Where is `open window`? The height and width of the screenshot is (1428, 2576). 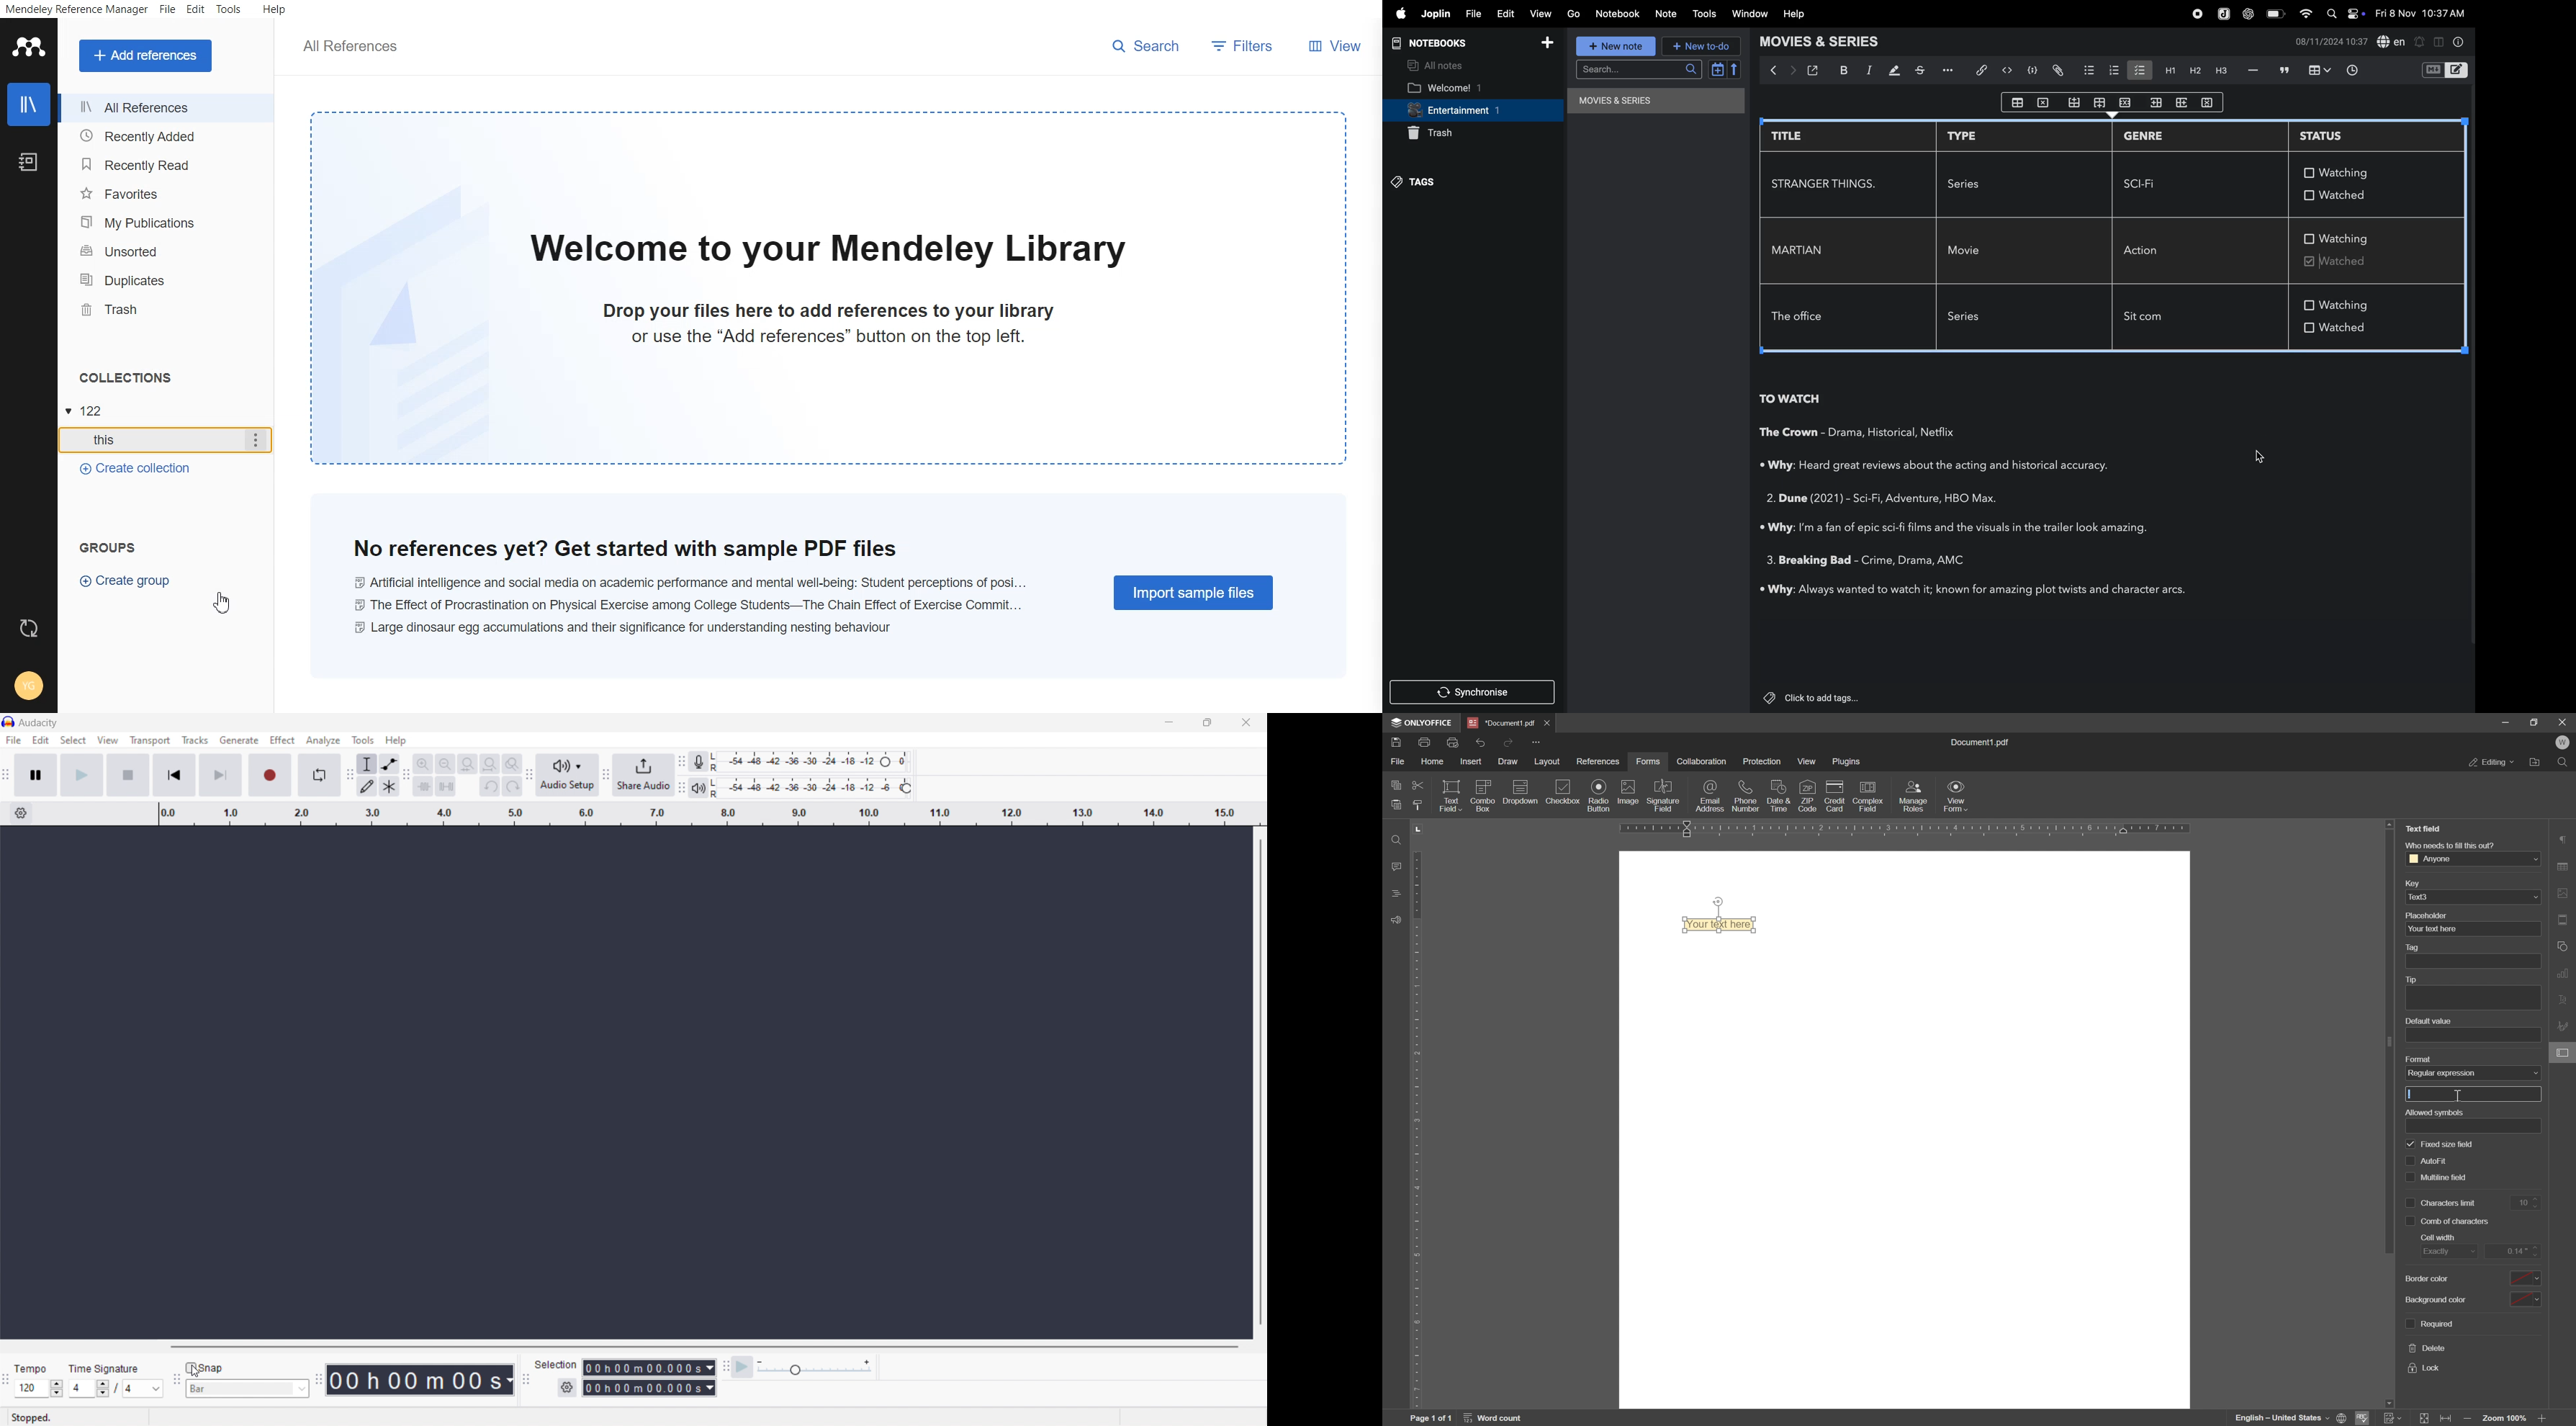 open window is located at coordinates (1815, 70).